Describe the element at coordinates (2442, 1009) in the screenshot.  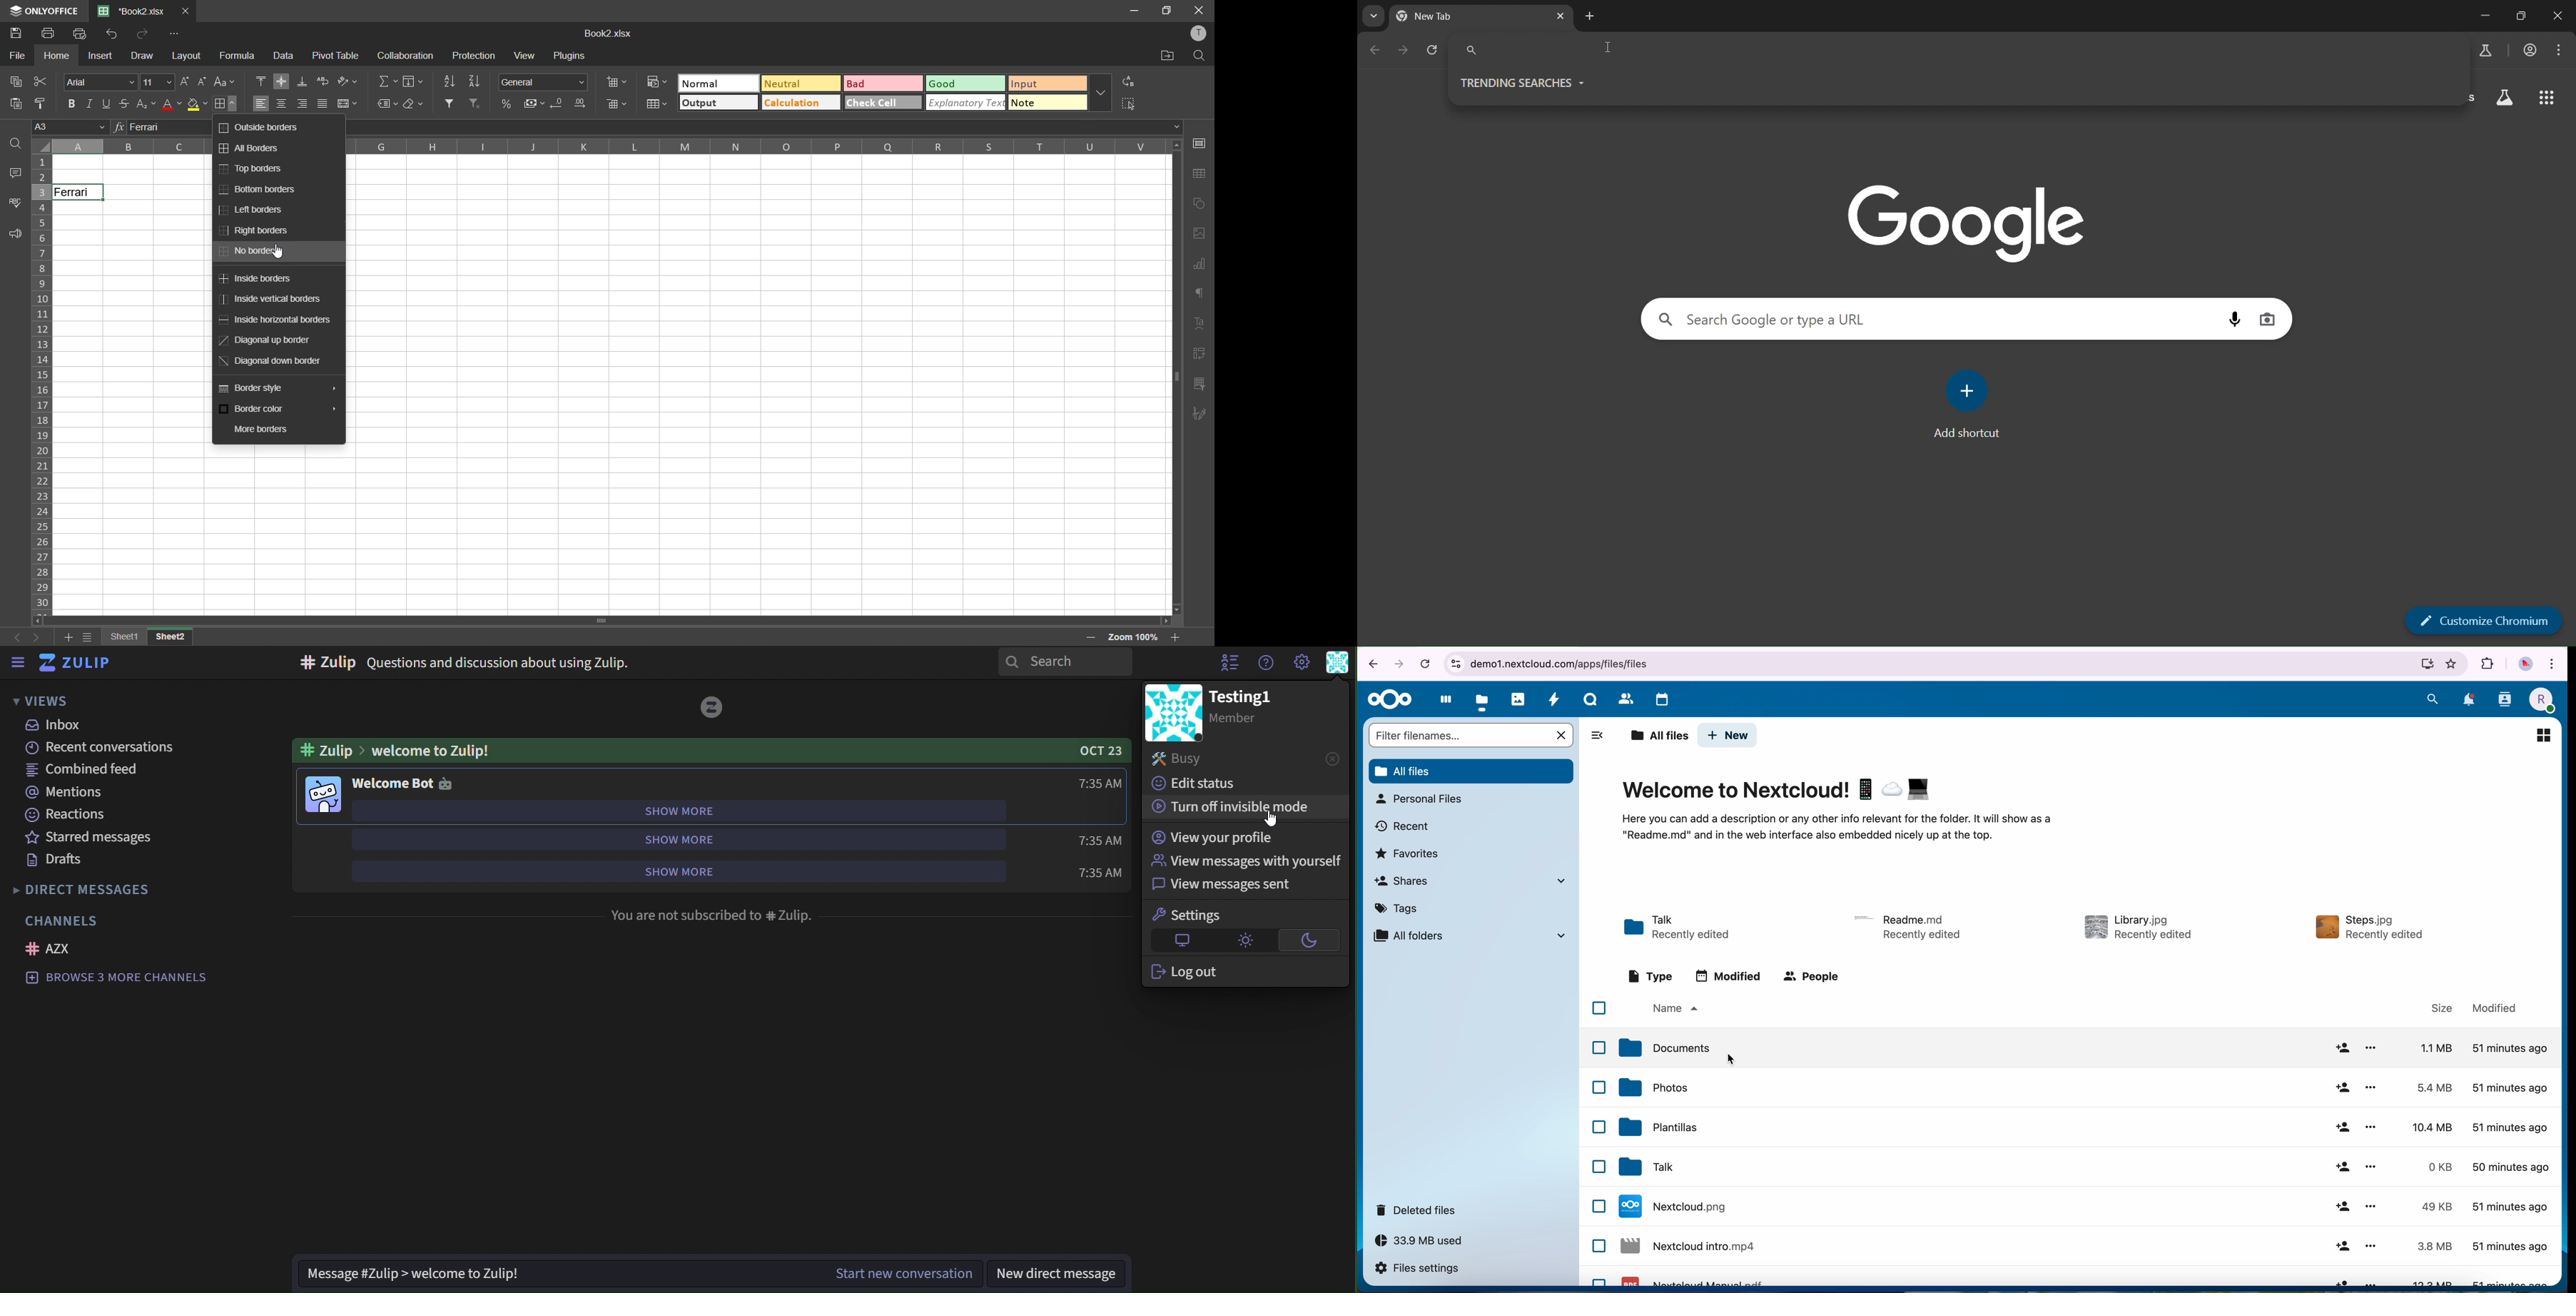
I see `size` at that location.